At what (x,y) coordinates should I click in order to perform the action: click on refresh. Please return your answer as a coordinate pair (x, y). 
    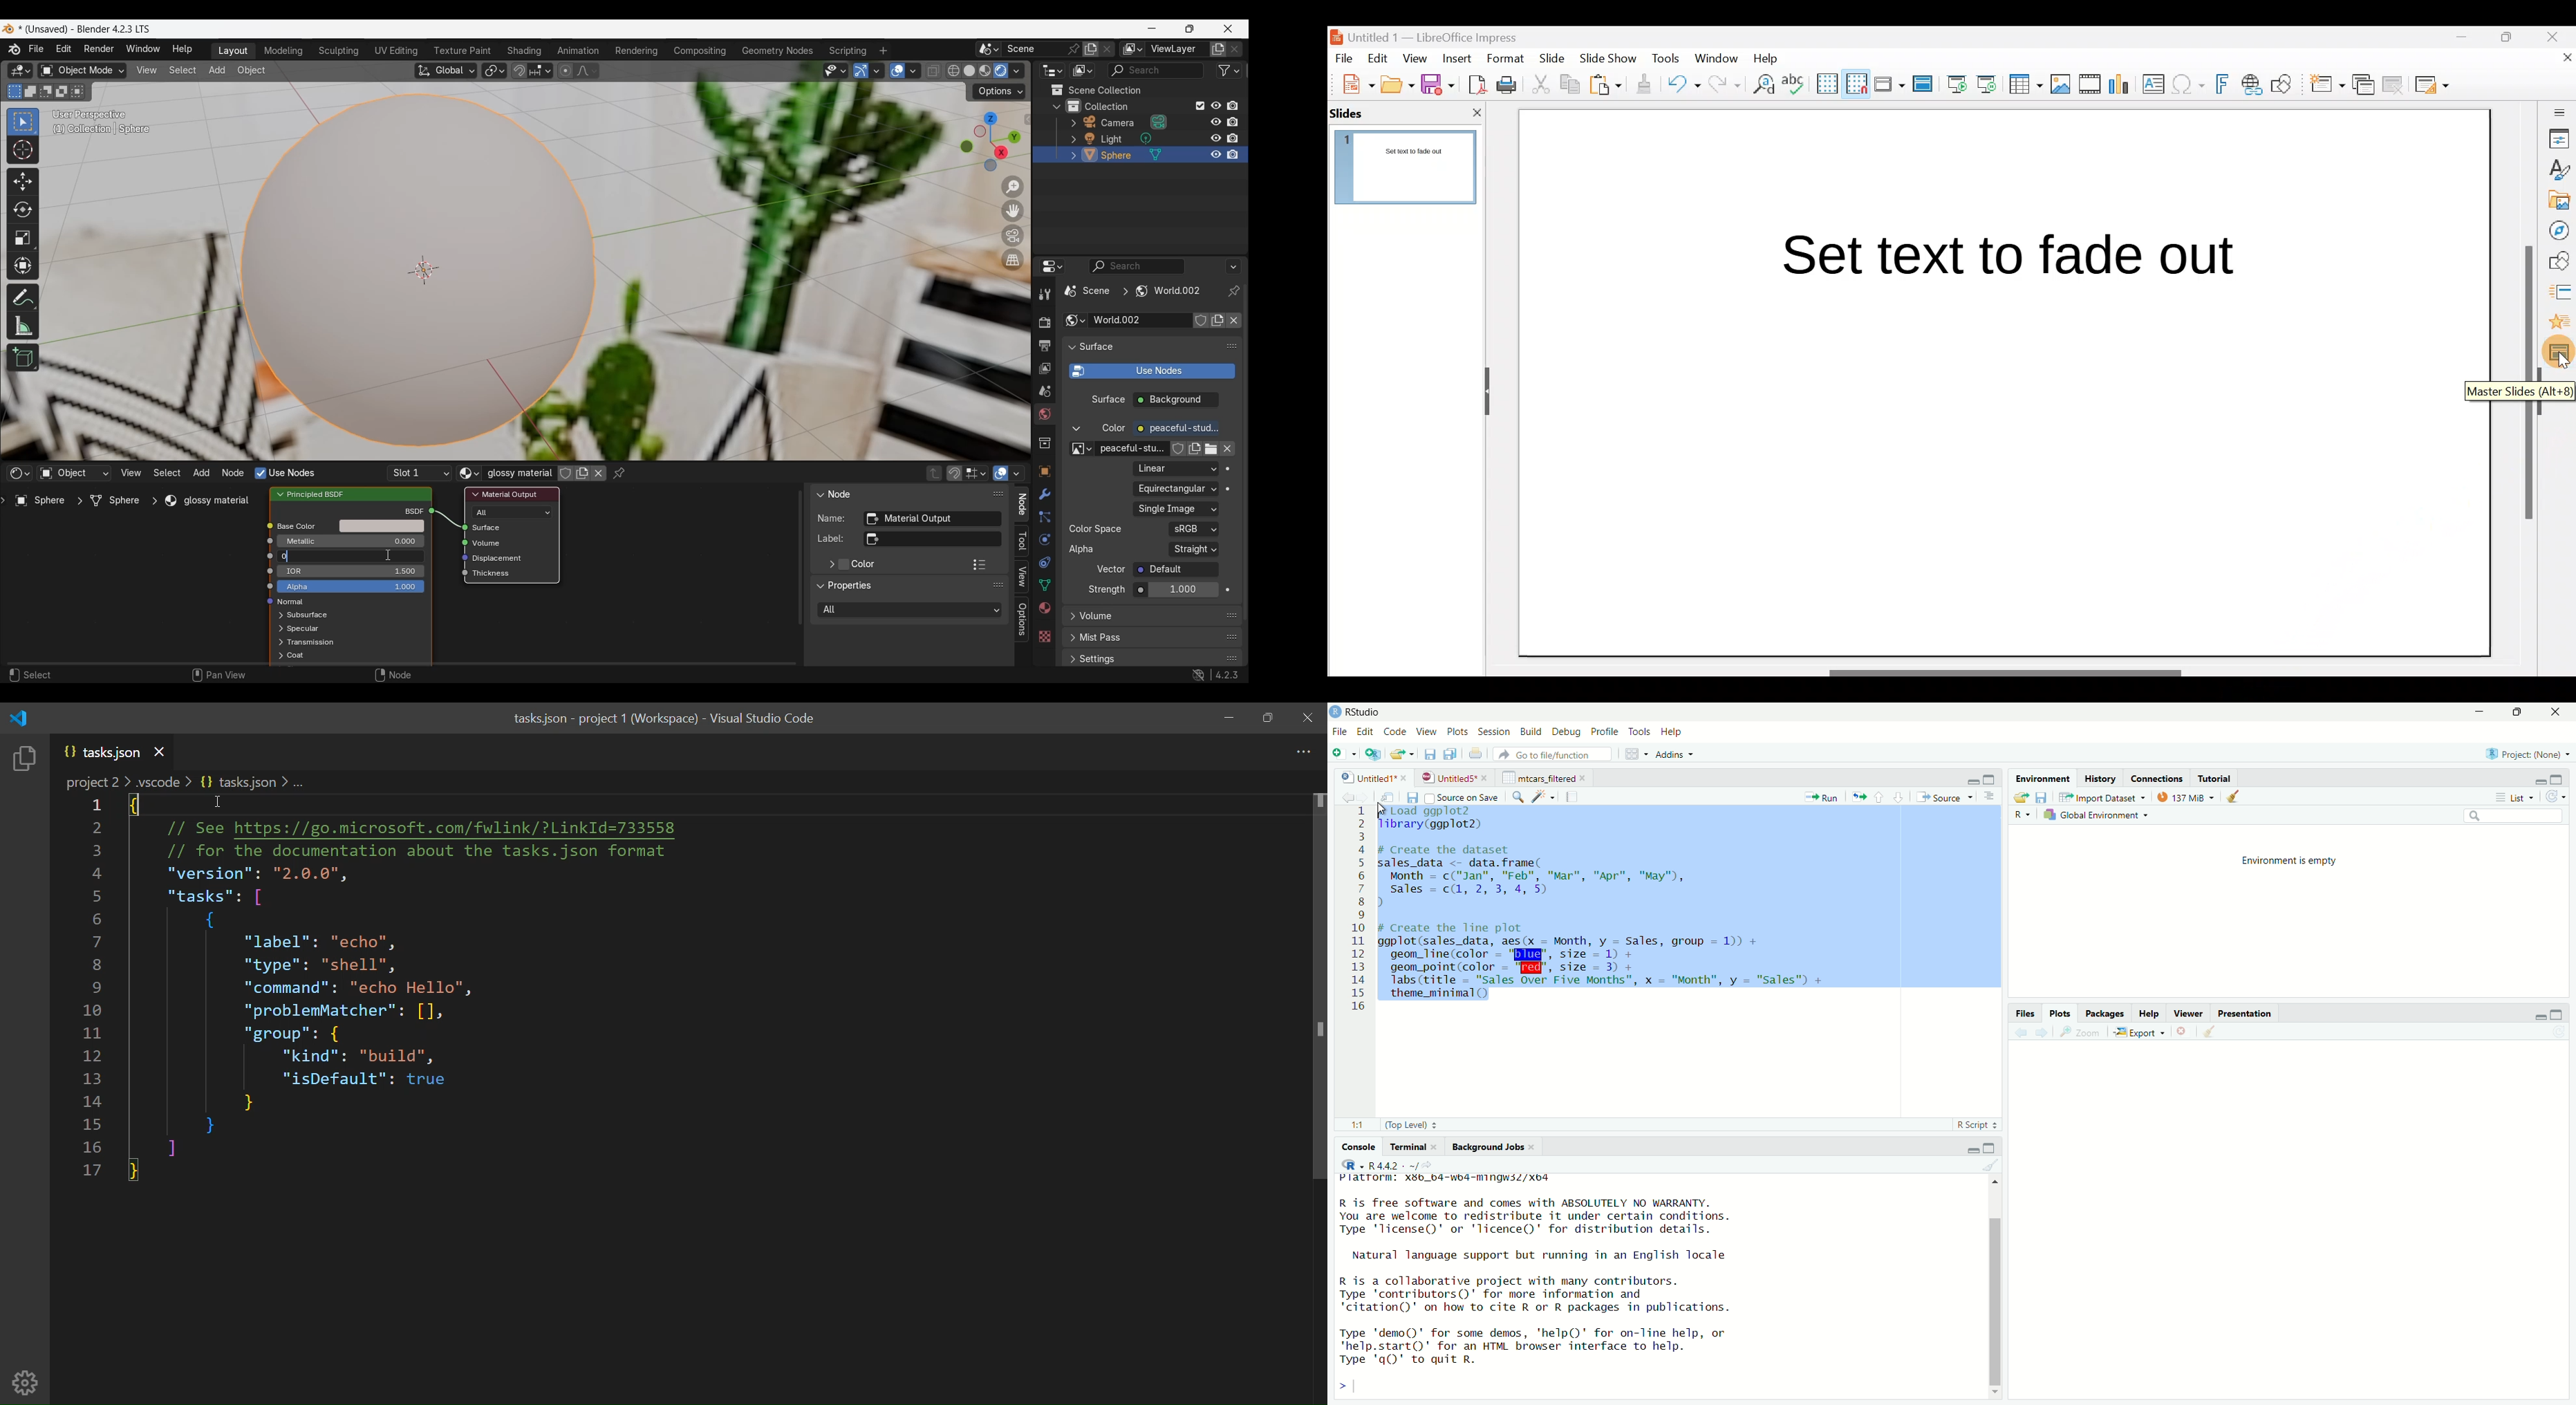
    Looking at the image, I should click on (2558, 796).